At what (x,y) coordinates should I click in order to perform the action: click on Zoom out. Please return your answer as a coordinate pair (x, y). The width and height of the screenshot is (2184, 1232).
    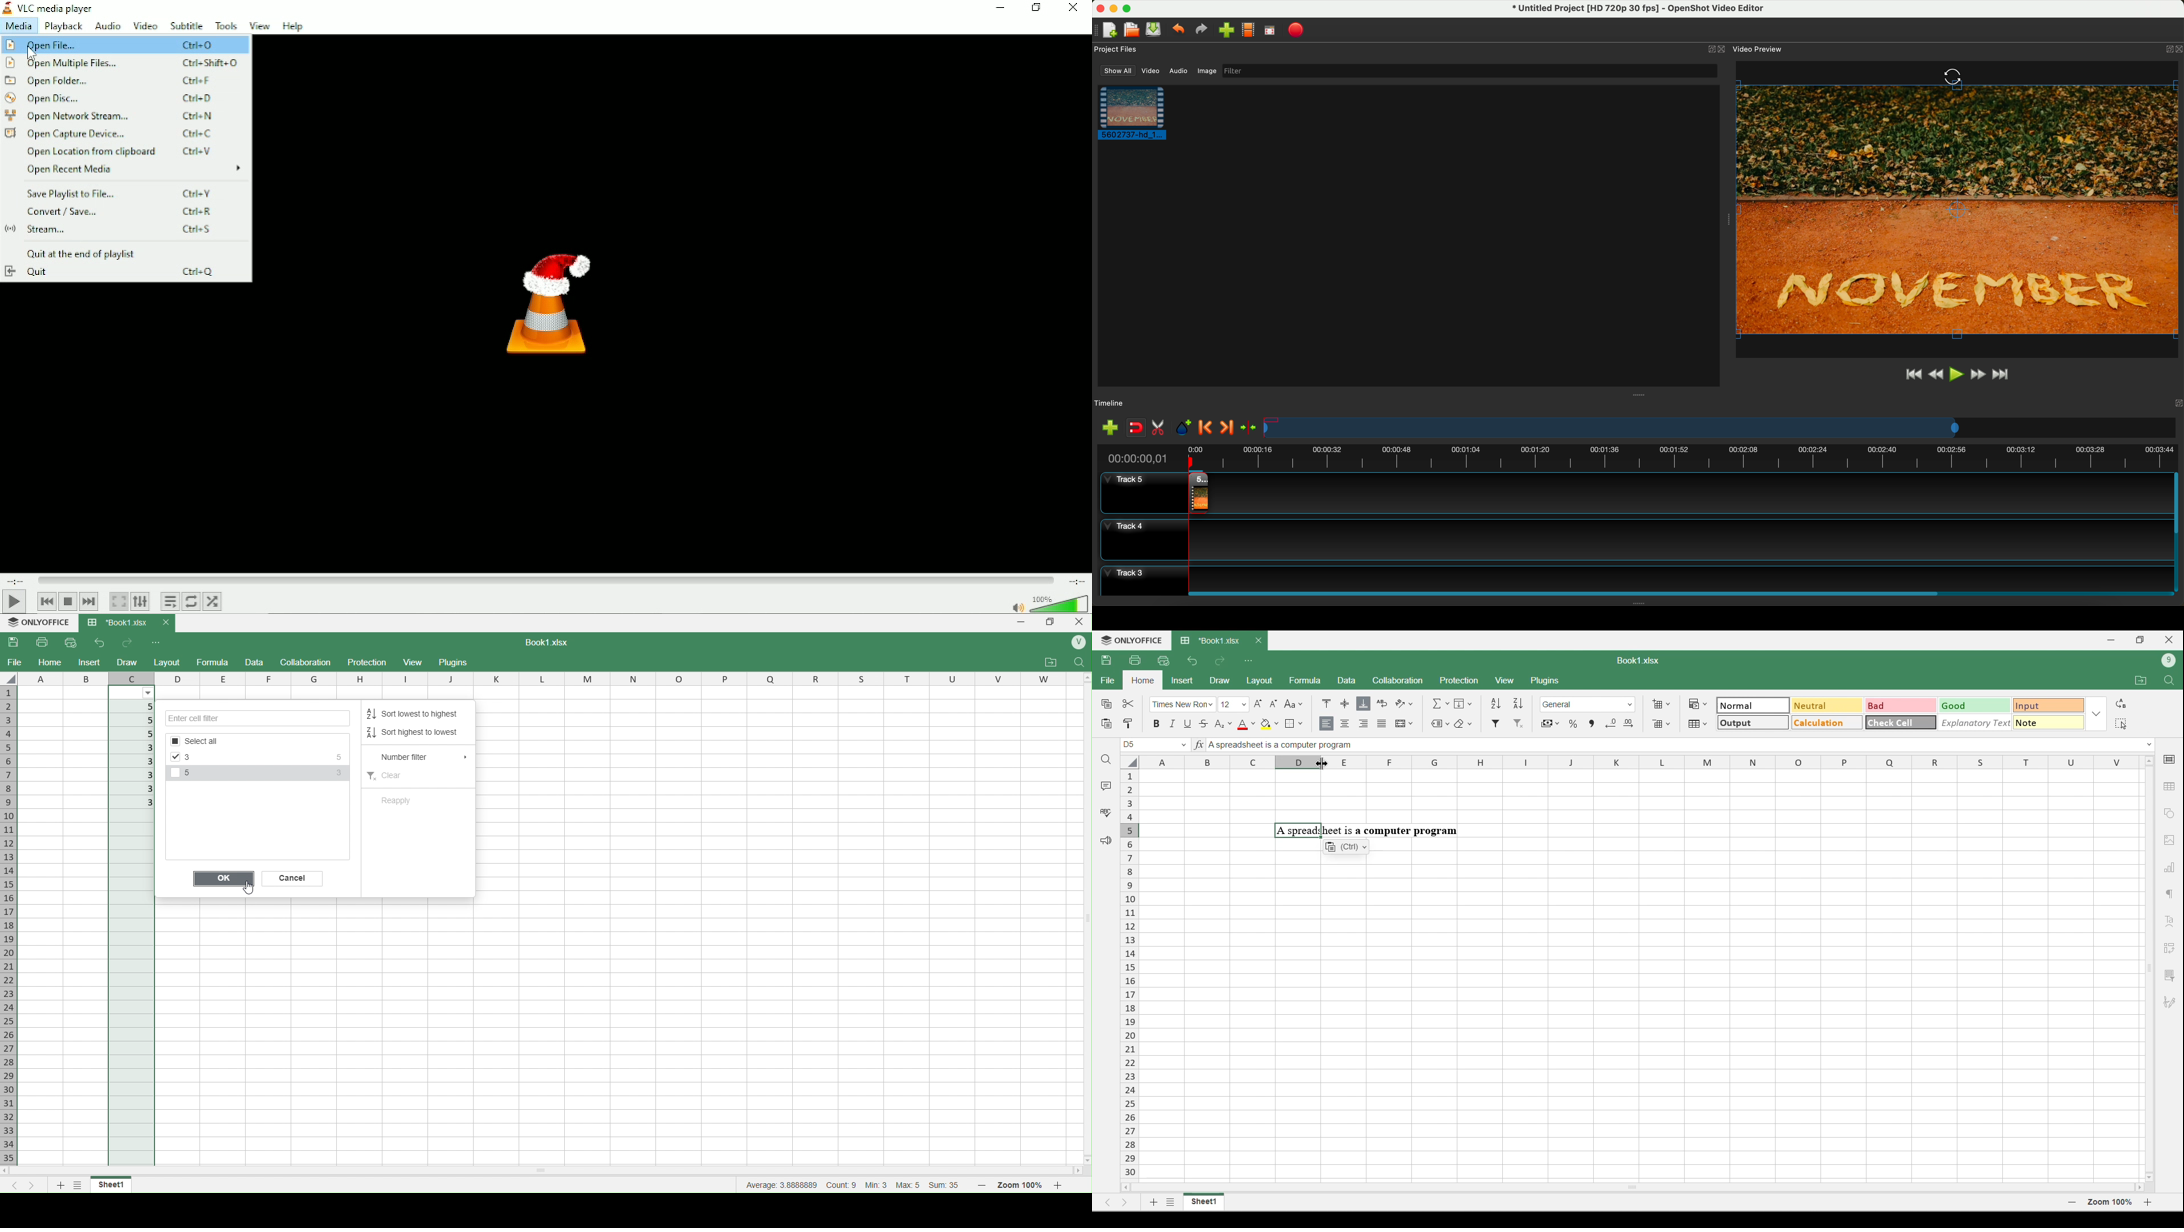
    Looking at the image, I should click on (2073, 1202).